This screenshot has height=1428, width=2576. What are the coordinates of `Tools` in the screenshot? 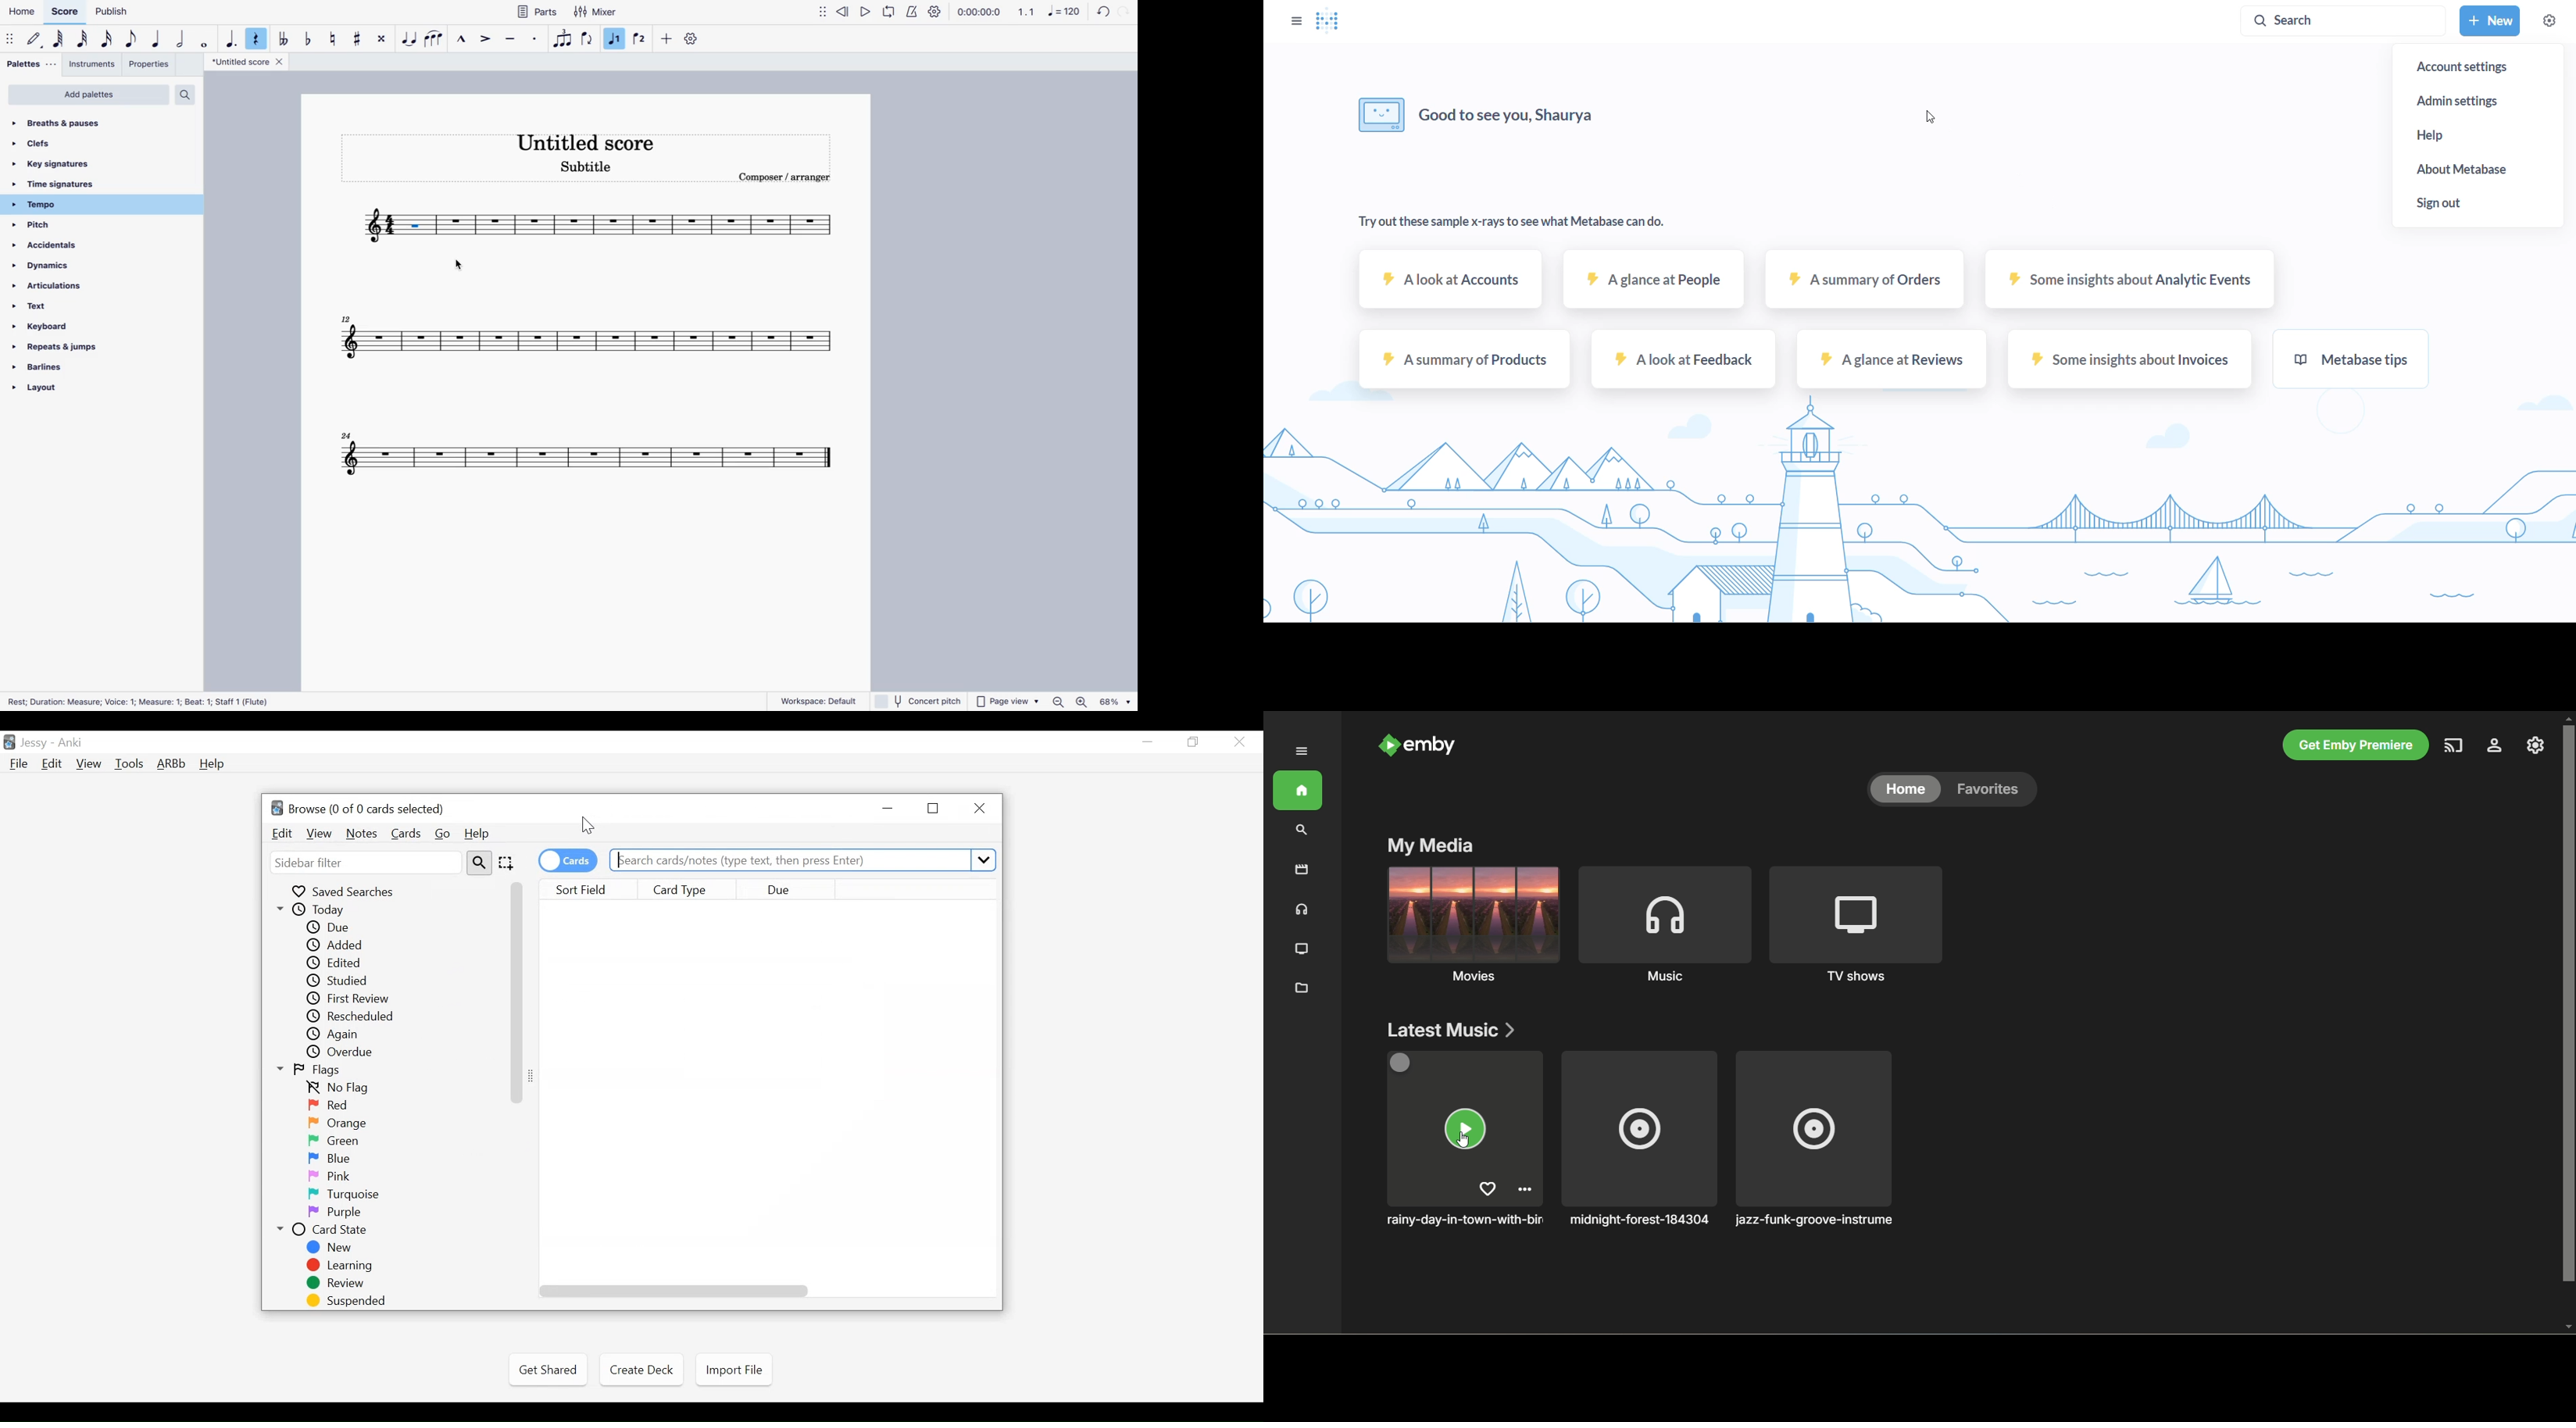 It's located at (131, 763).